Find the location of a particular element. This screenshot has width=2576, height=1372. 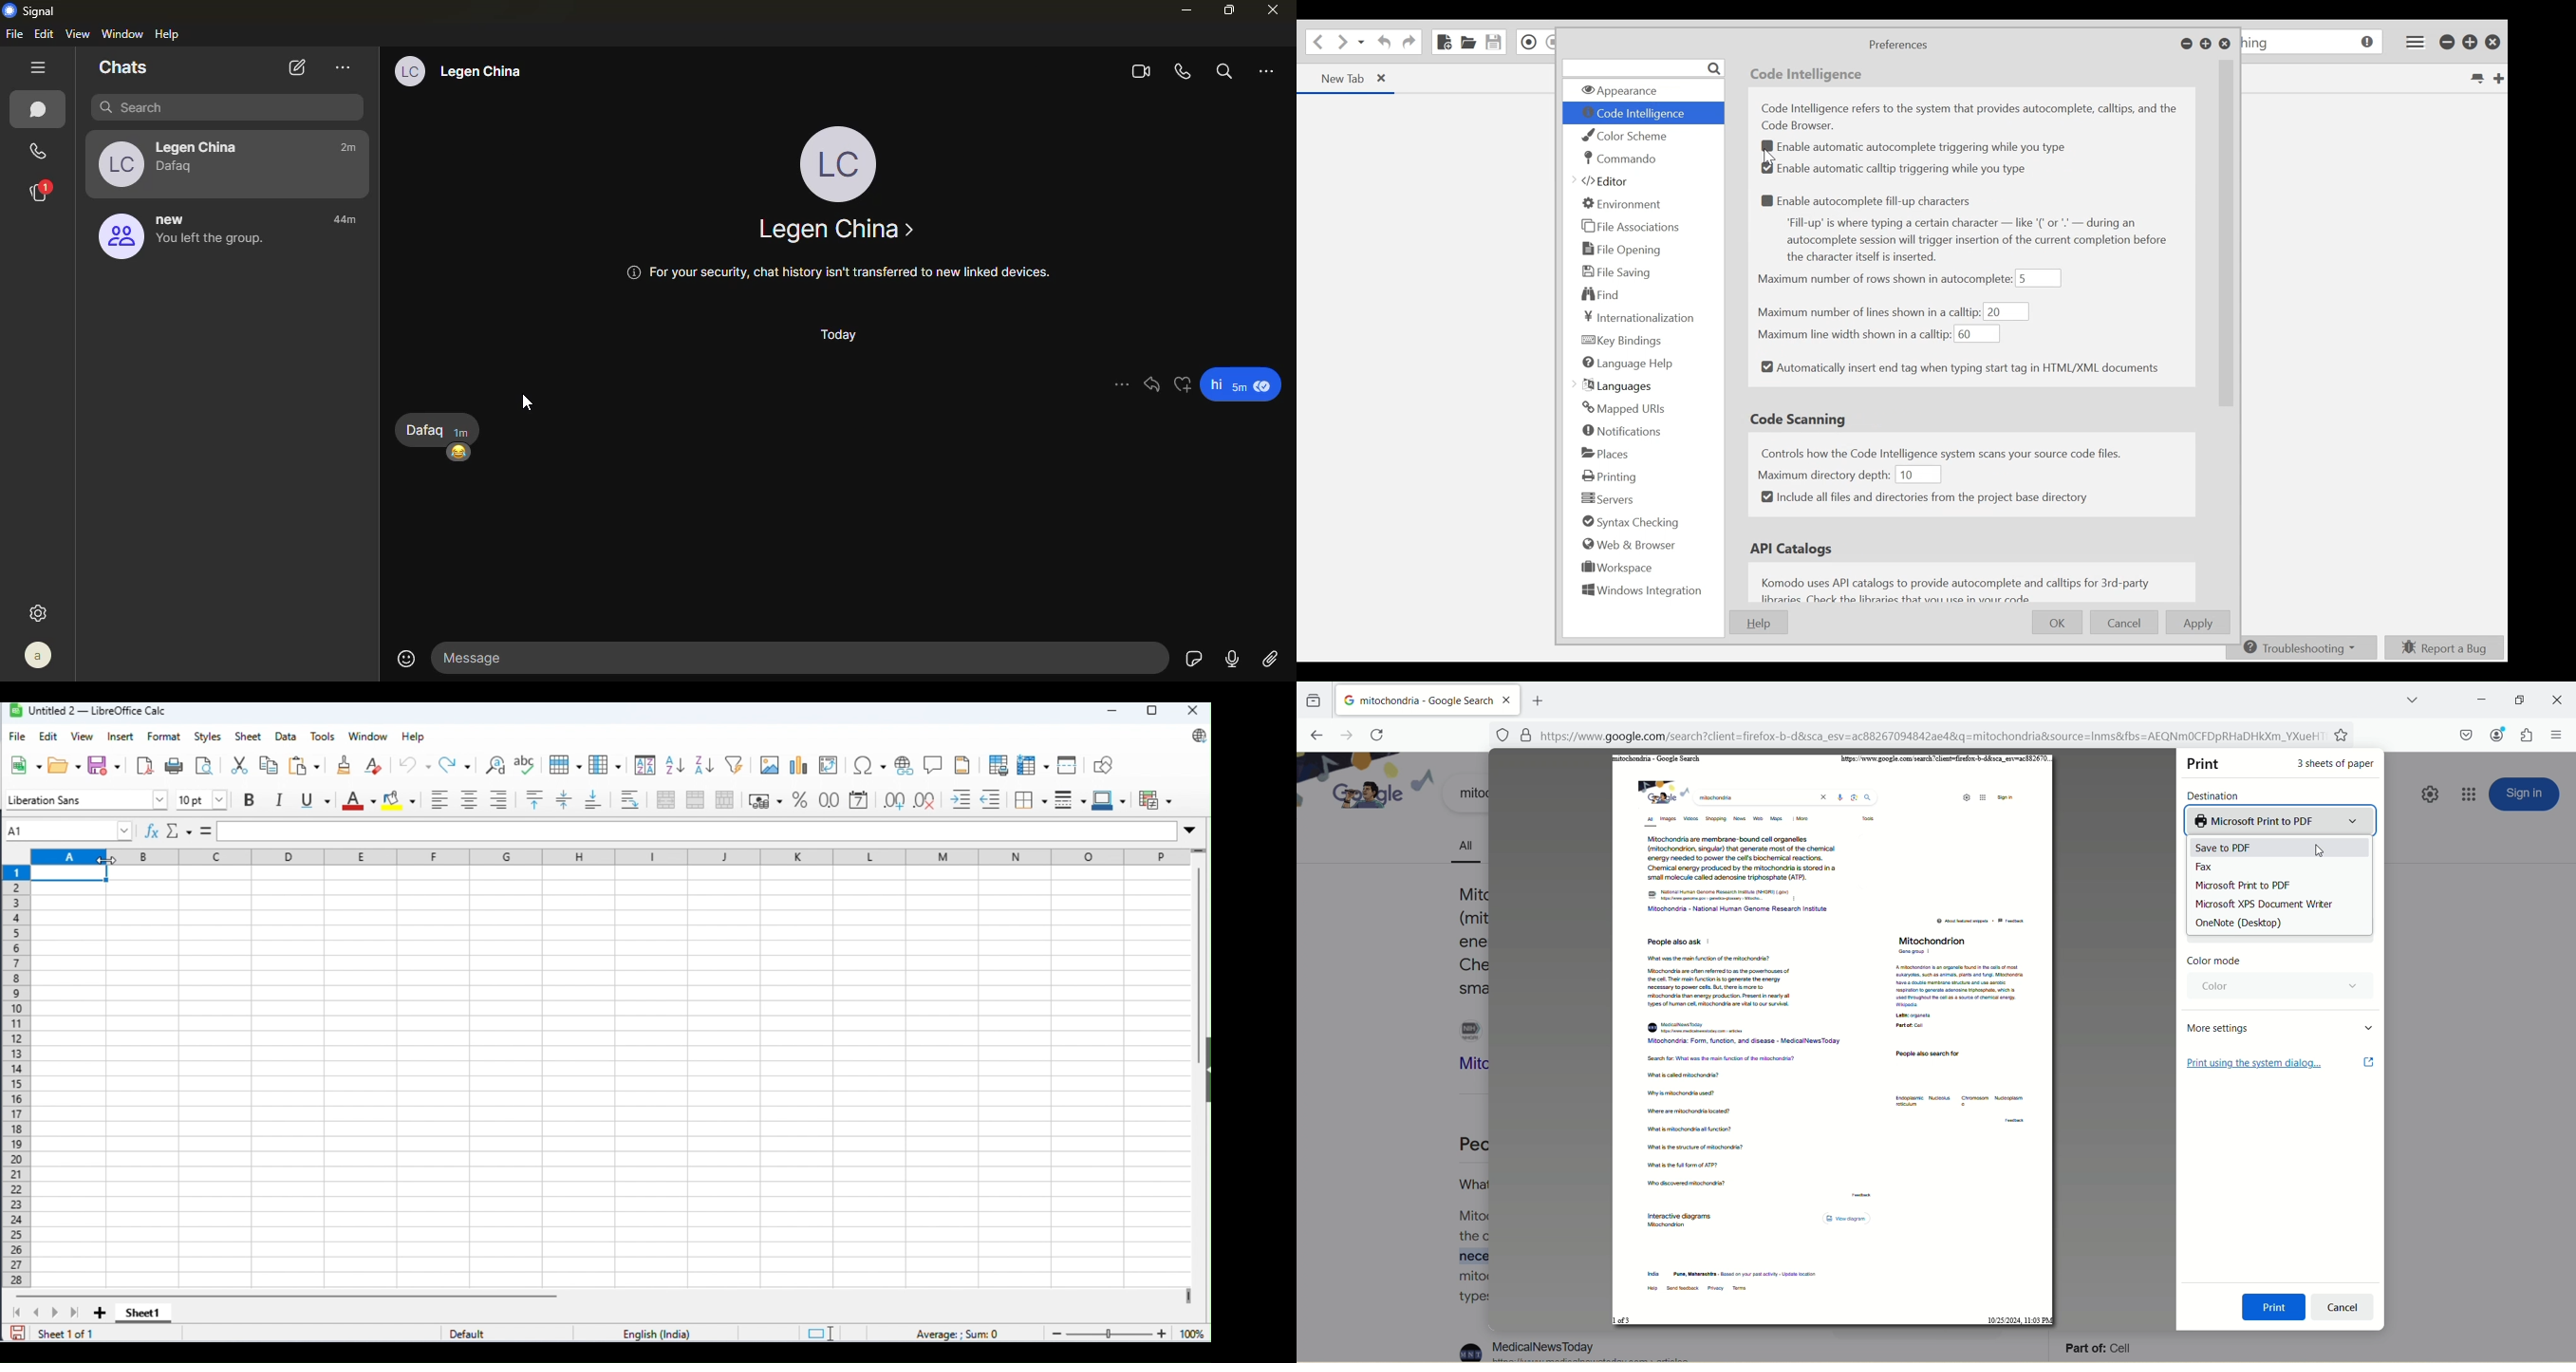

format as date is located at coordinates (860, 801).